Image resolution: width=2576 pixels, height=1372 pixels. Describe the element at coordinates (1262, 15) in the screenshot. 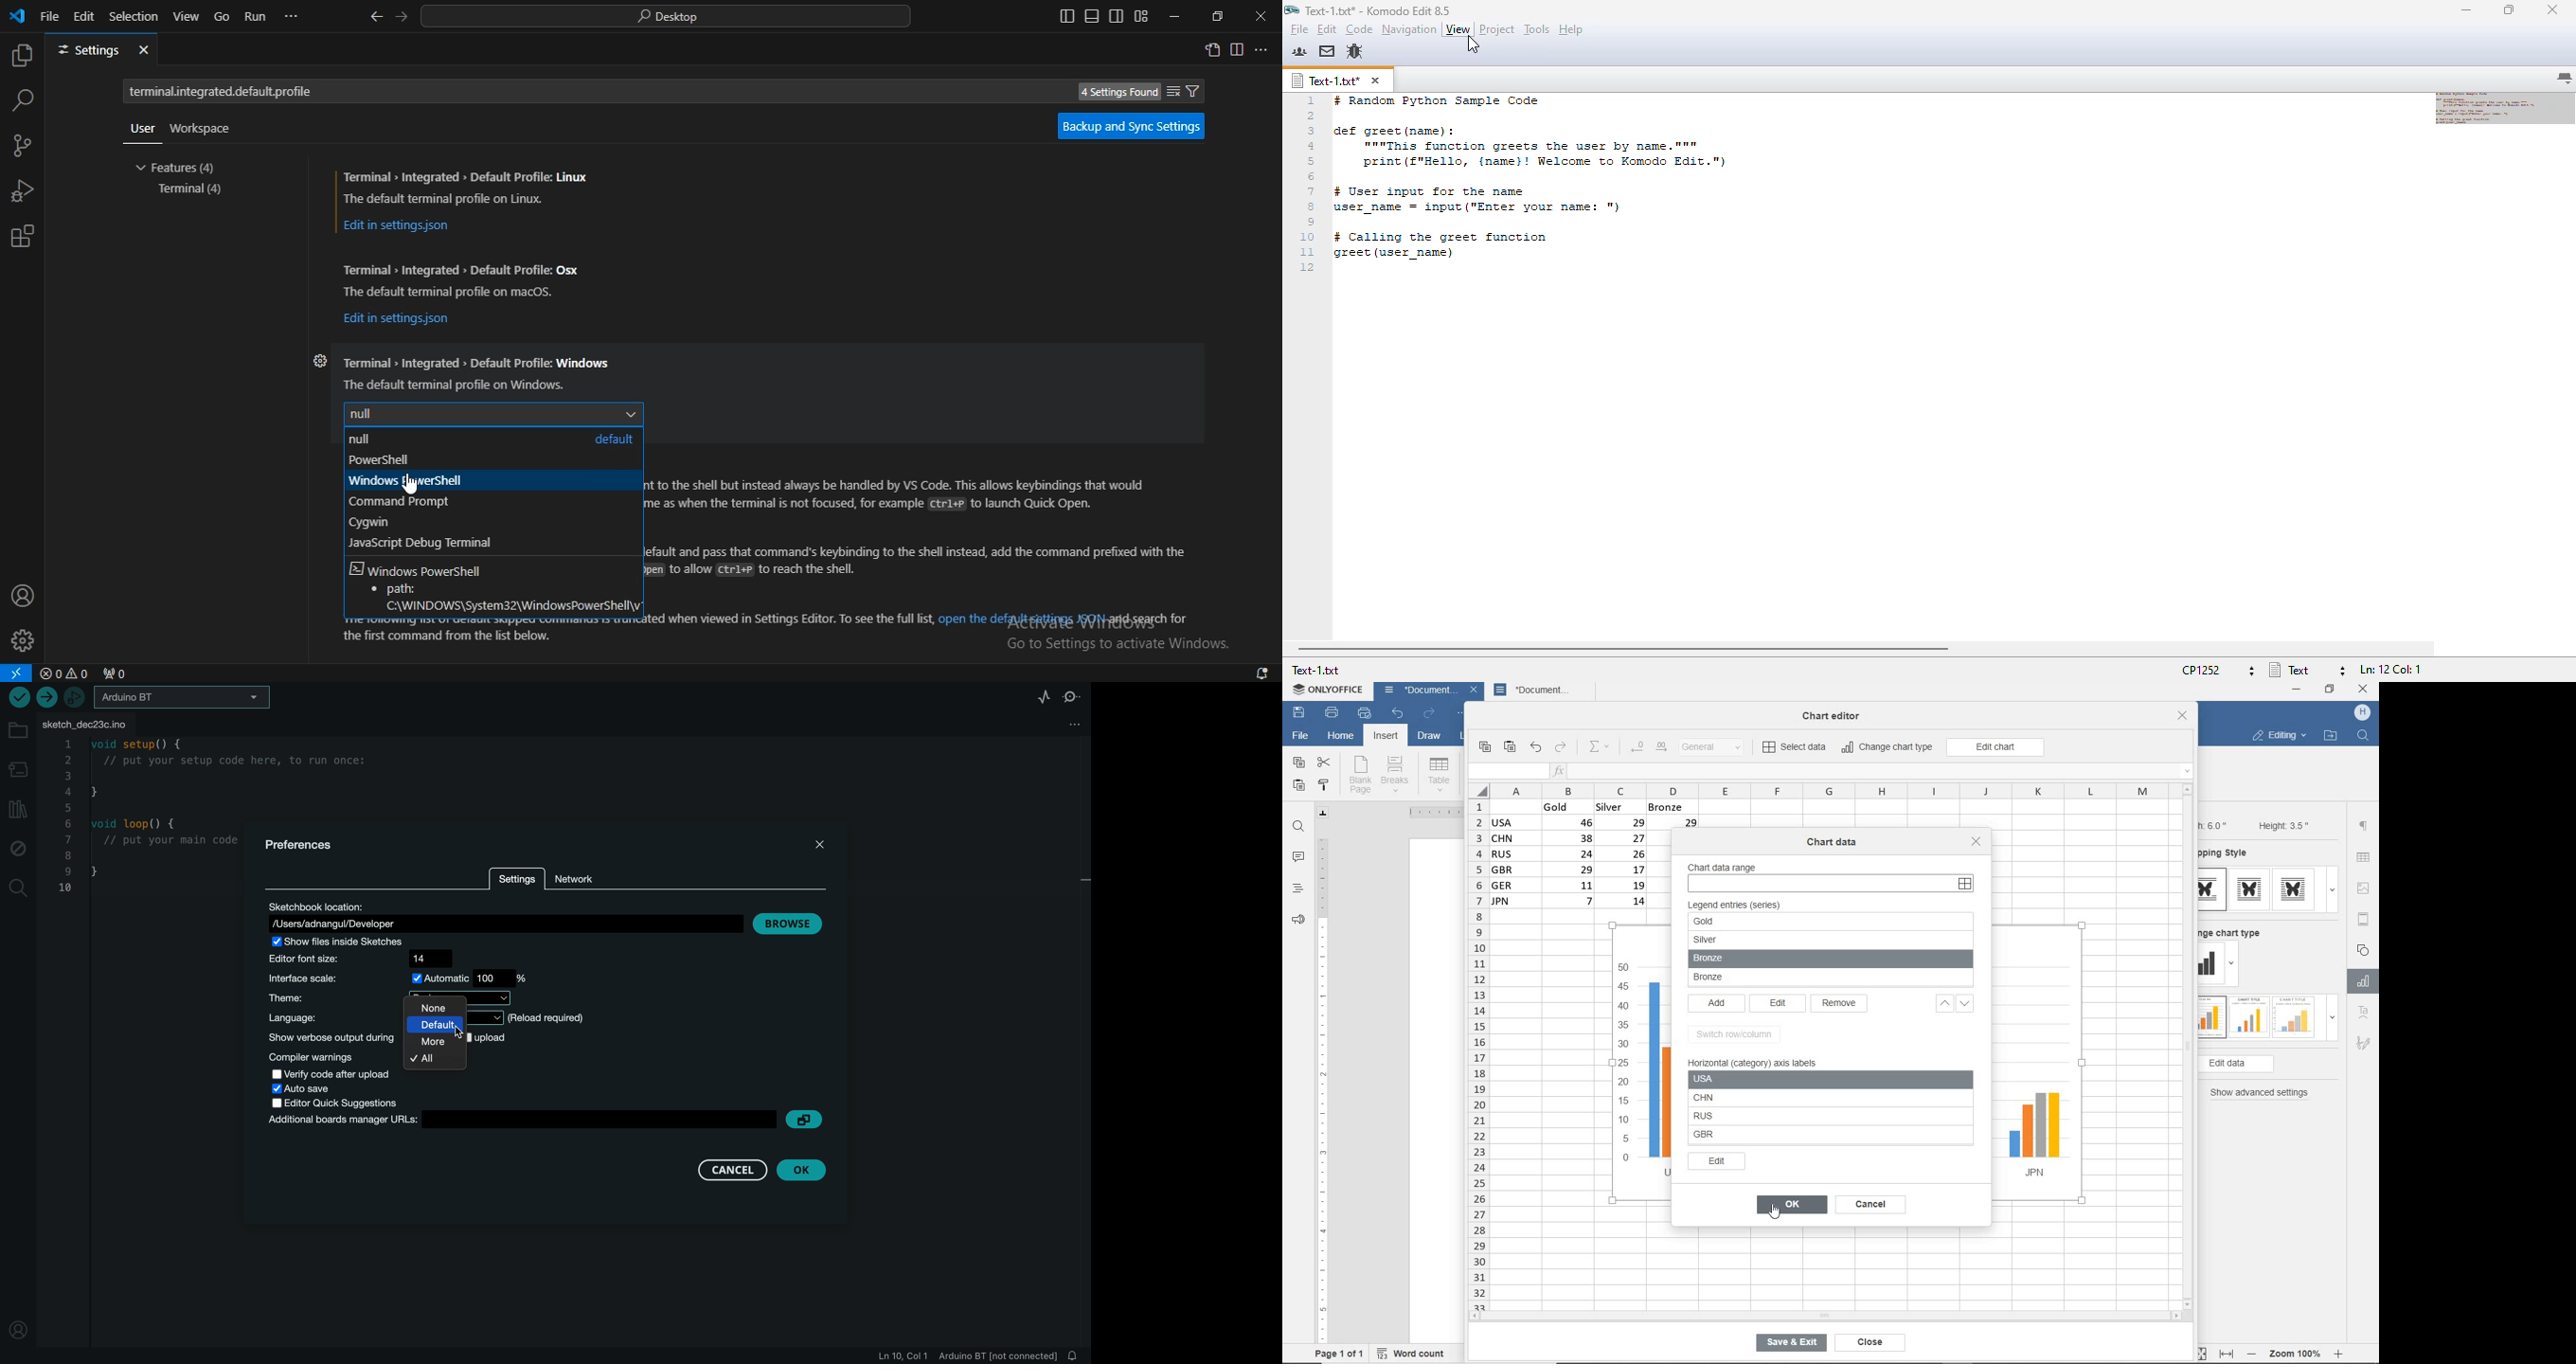

I see `close` at that location.